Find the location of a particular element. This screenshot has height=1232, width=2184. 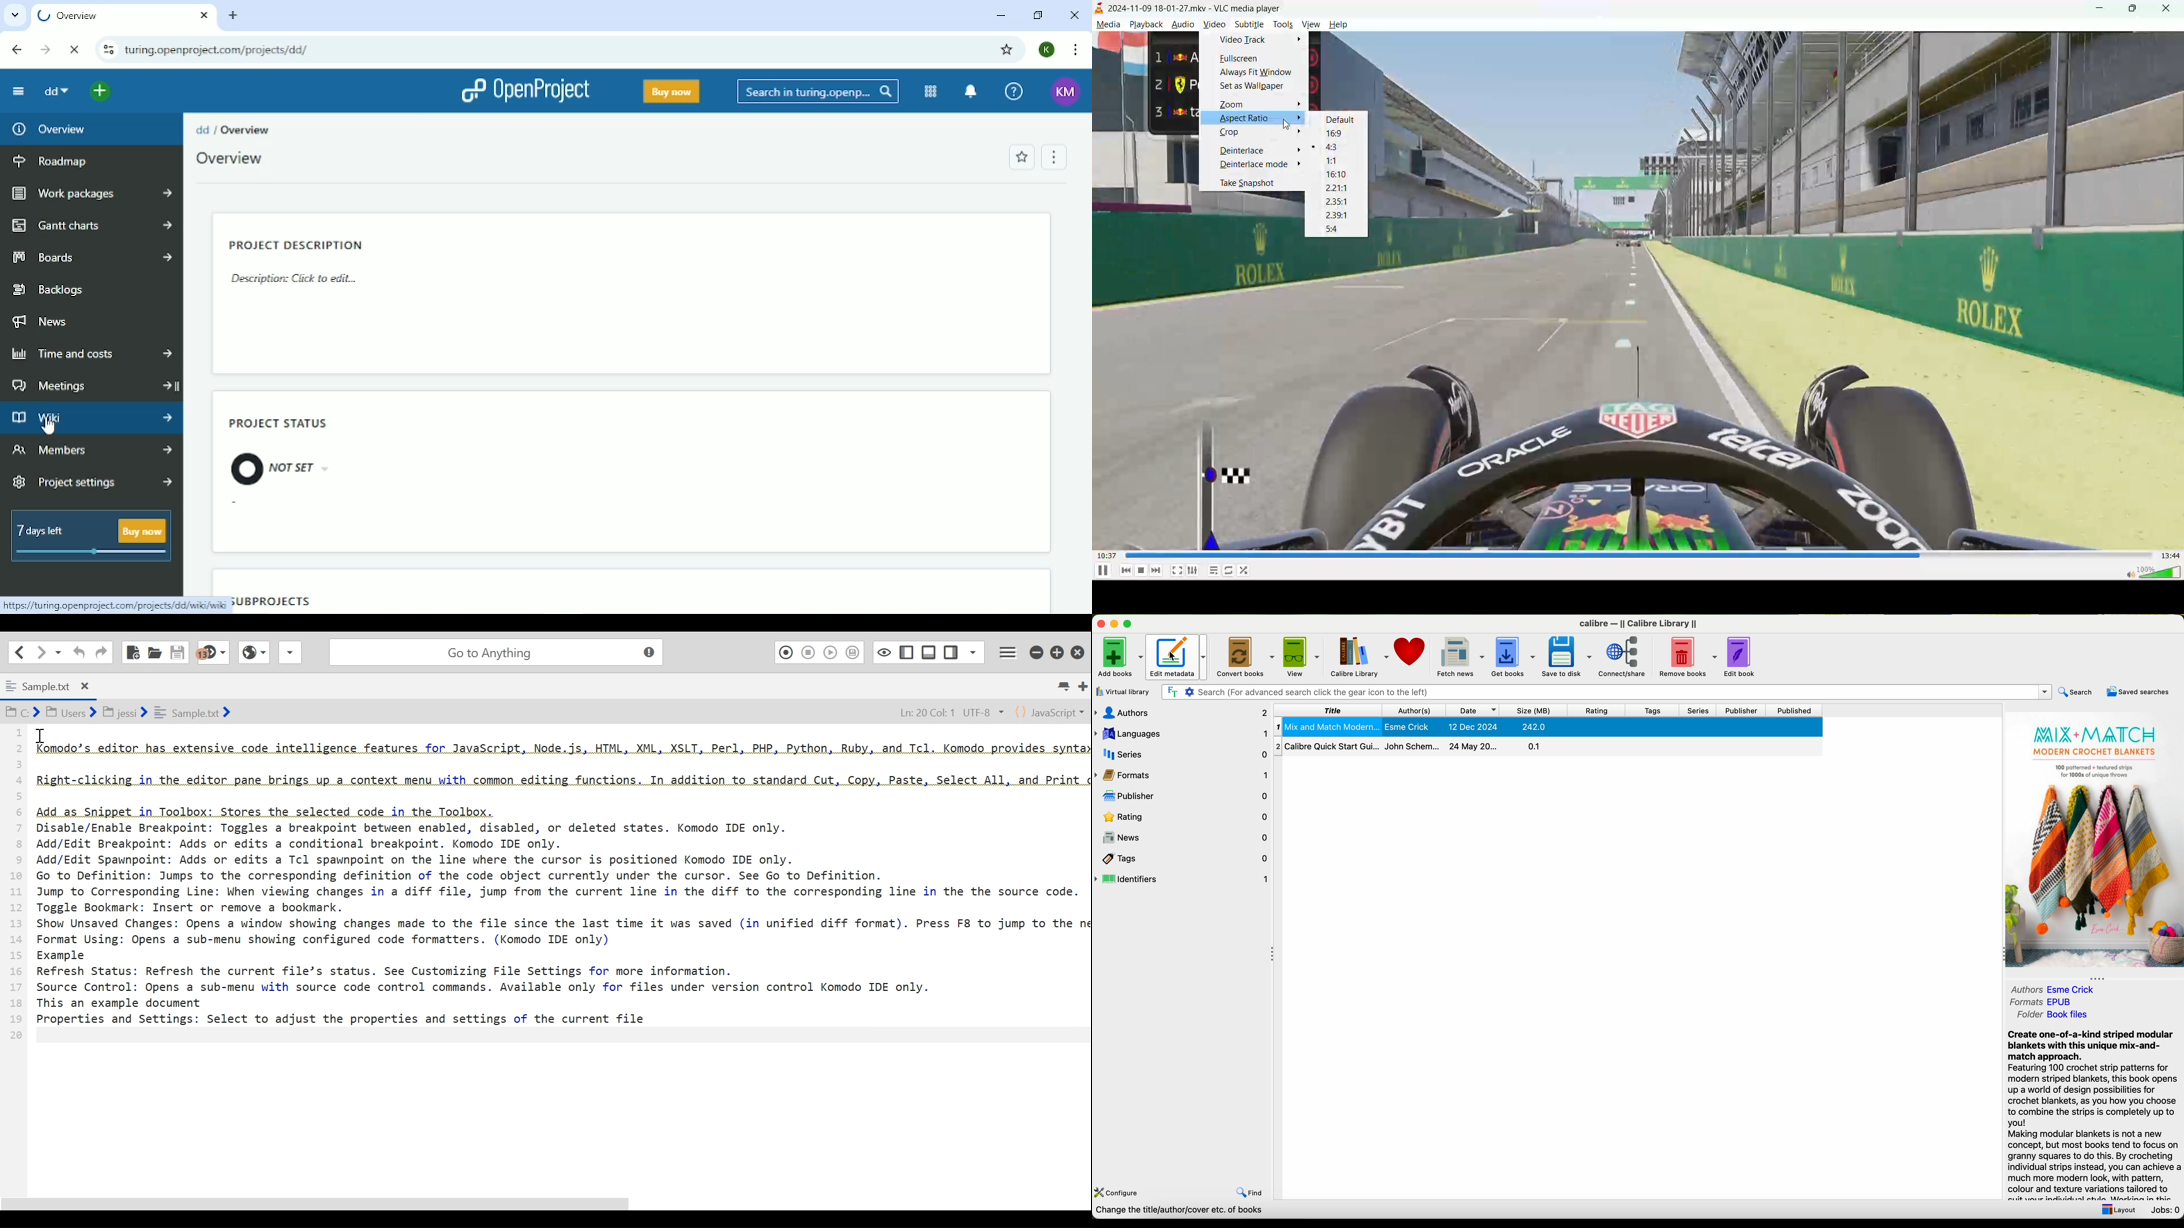

deinterlace mode is located at coordinates (1255, 166).